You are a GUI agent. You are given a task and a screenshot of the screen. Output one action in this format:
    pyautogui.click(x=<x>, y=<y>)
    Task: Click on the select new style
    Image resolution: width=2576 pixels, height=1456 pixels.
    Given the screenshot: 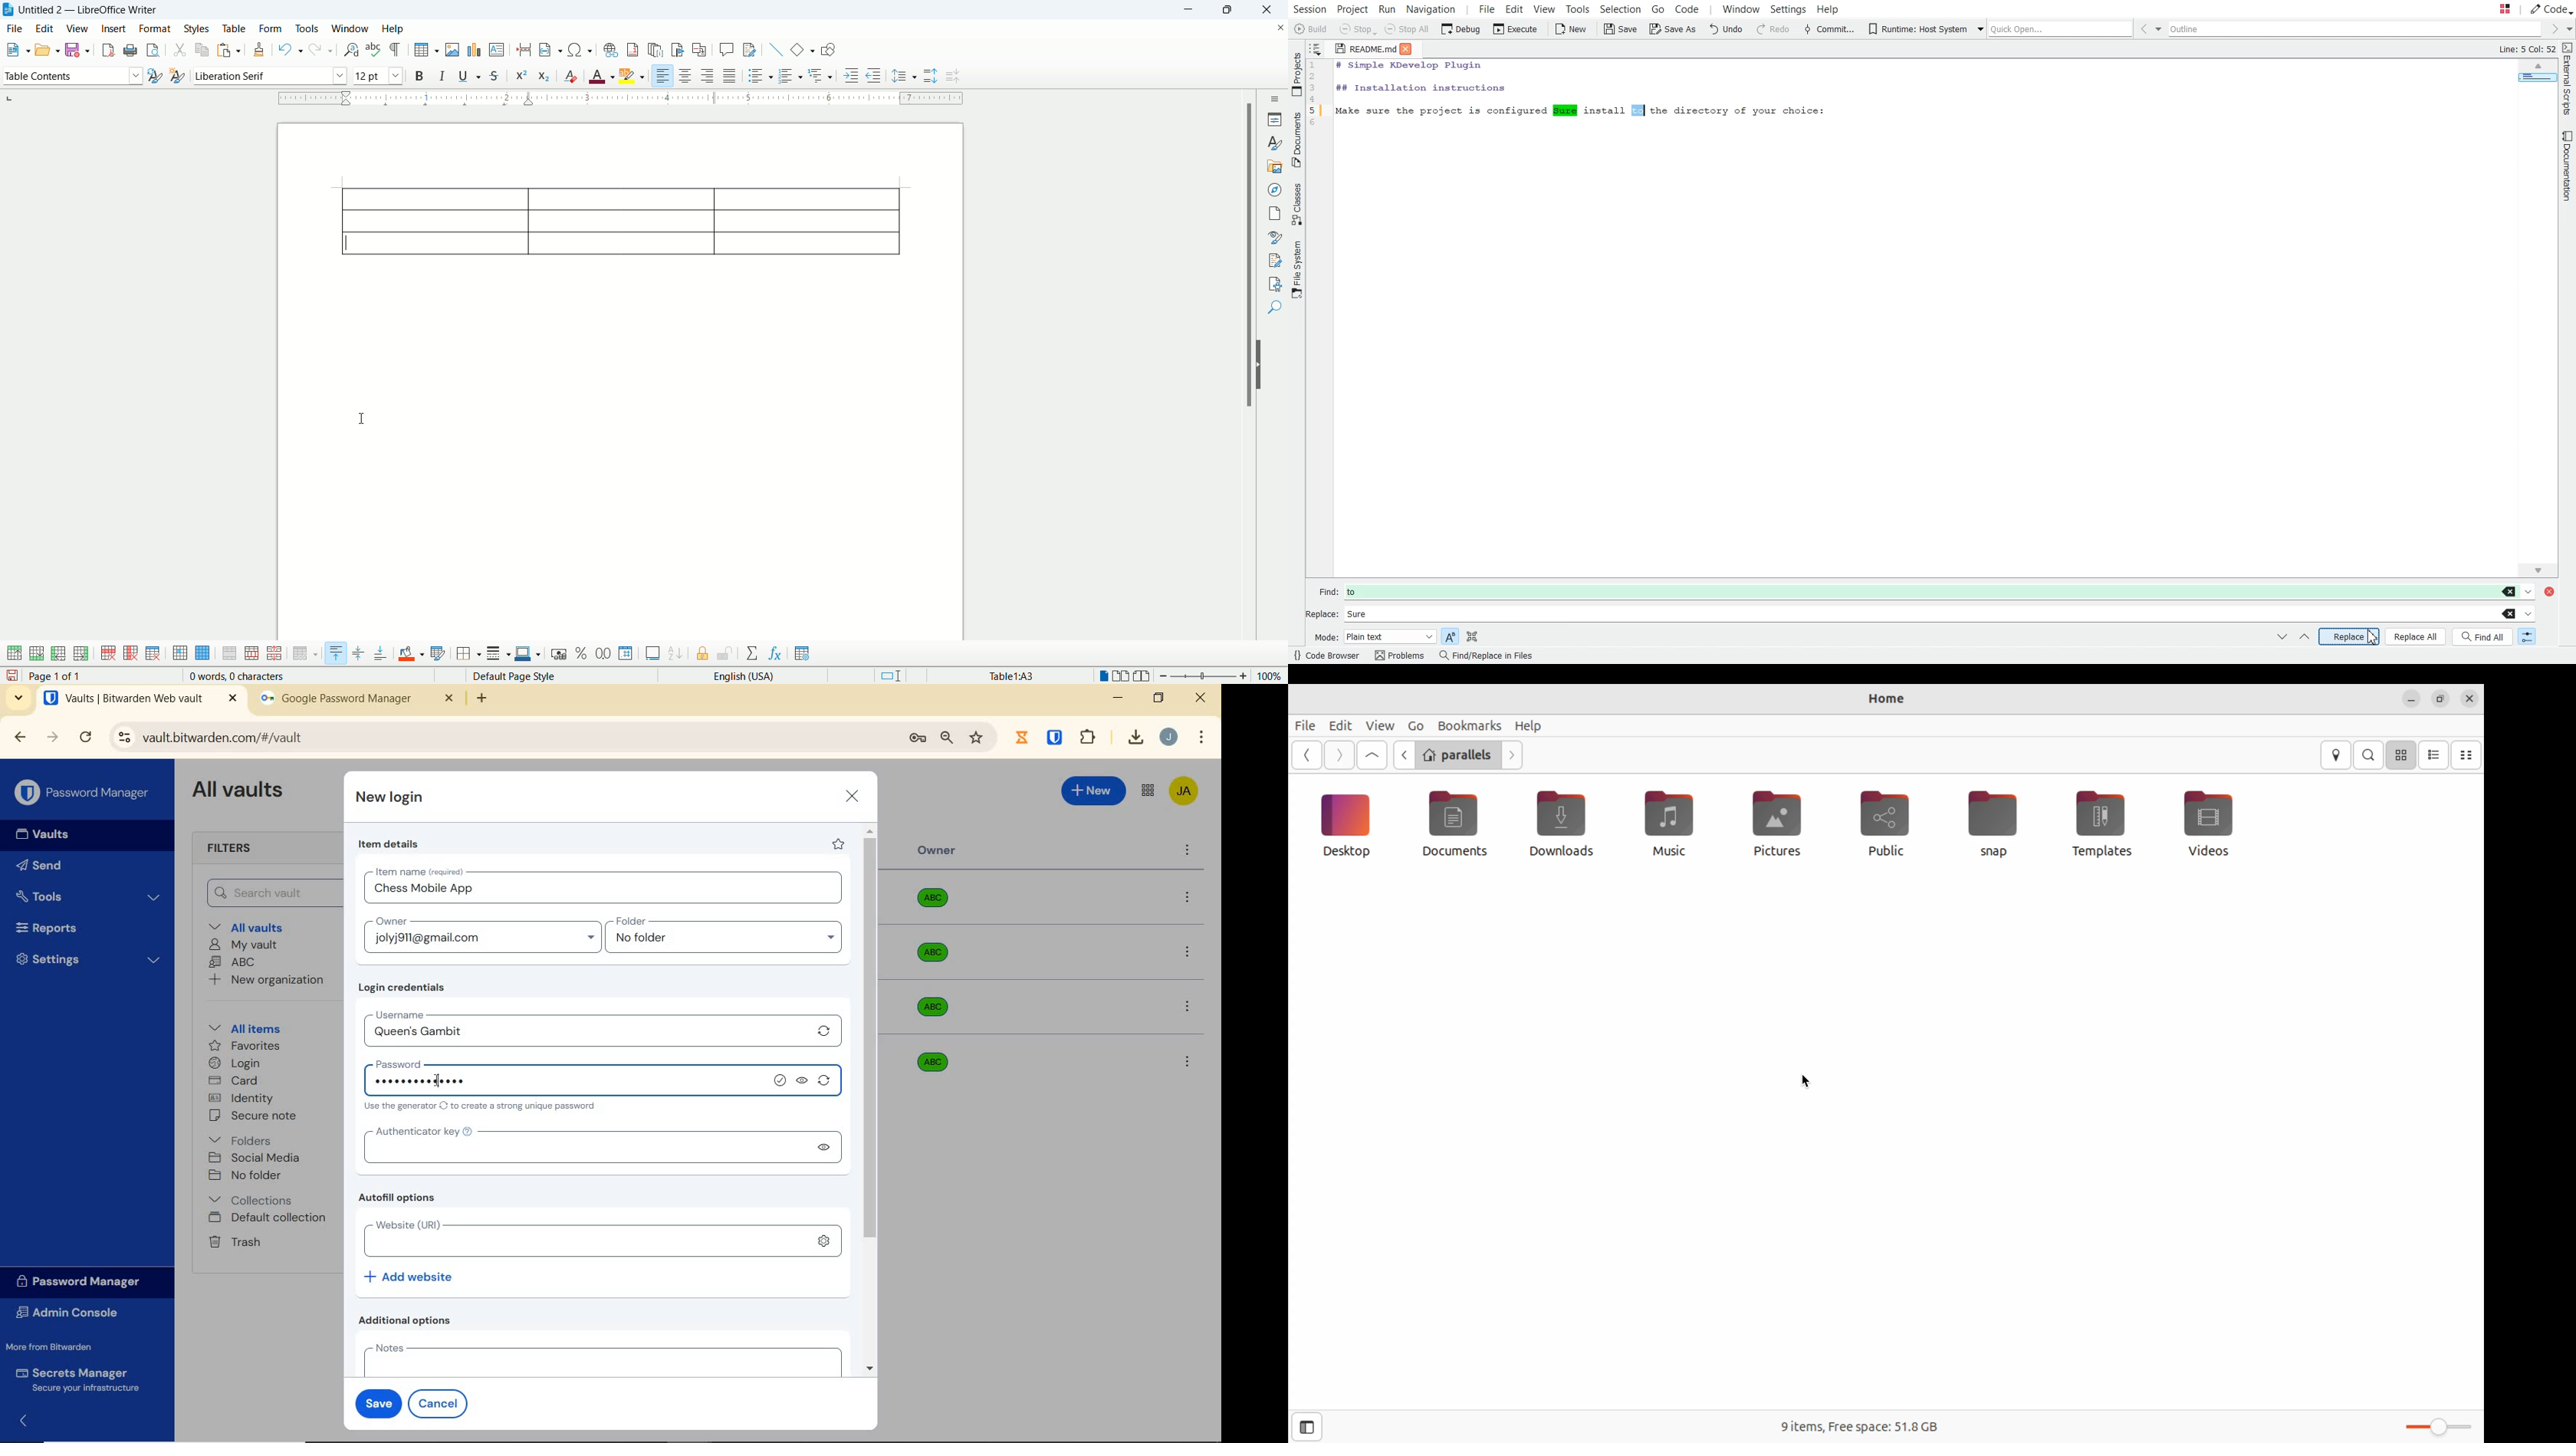 What is the action you would take?
    pyautogui.click(x=175, y=76)
    